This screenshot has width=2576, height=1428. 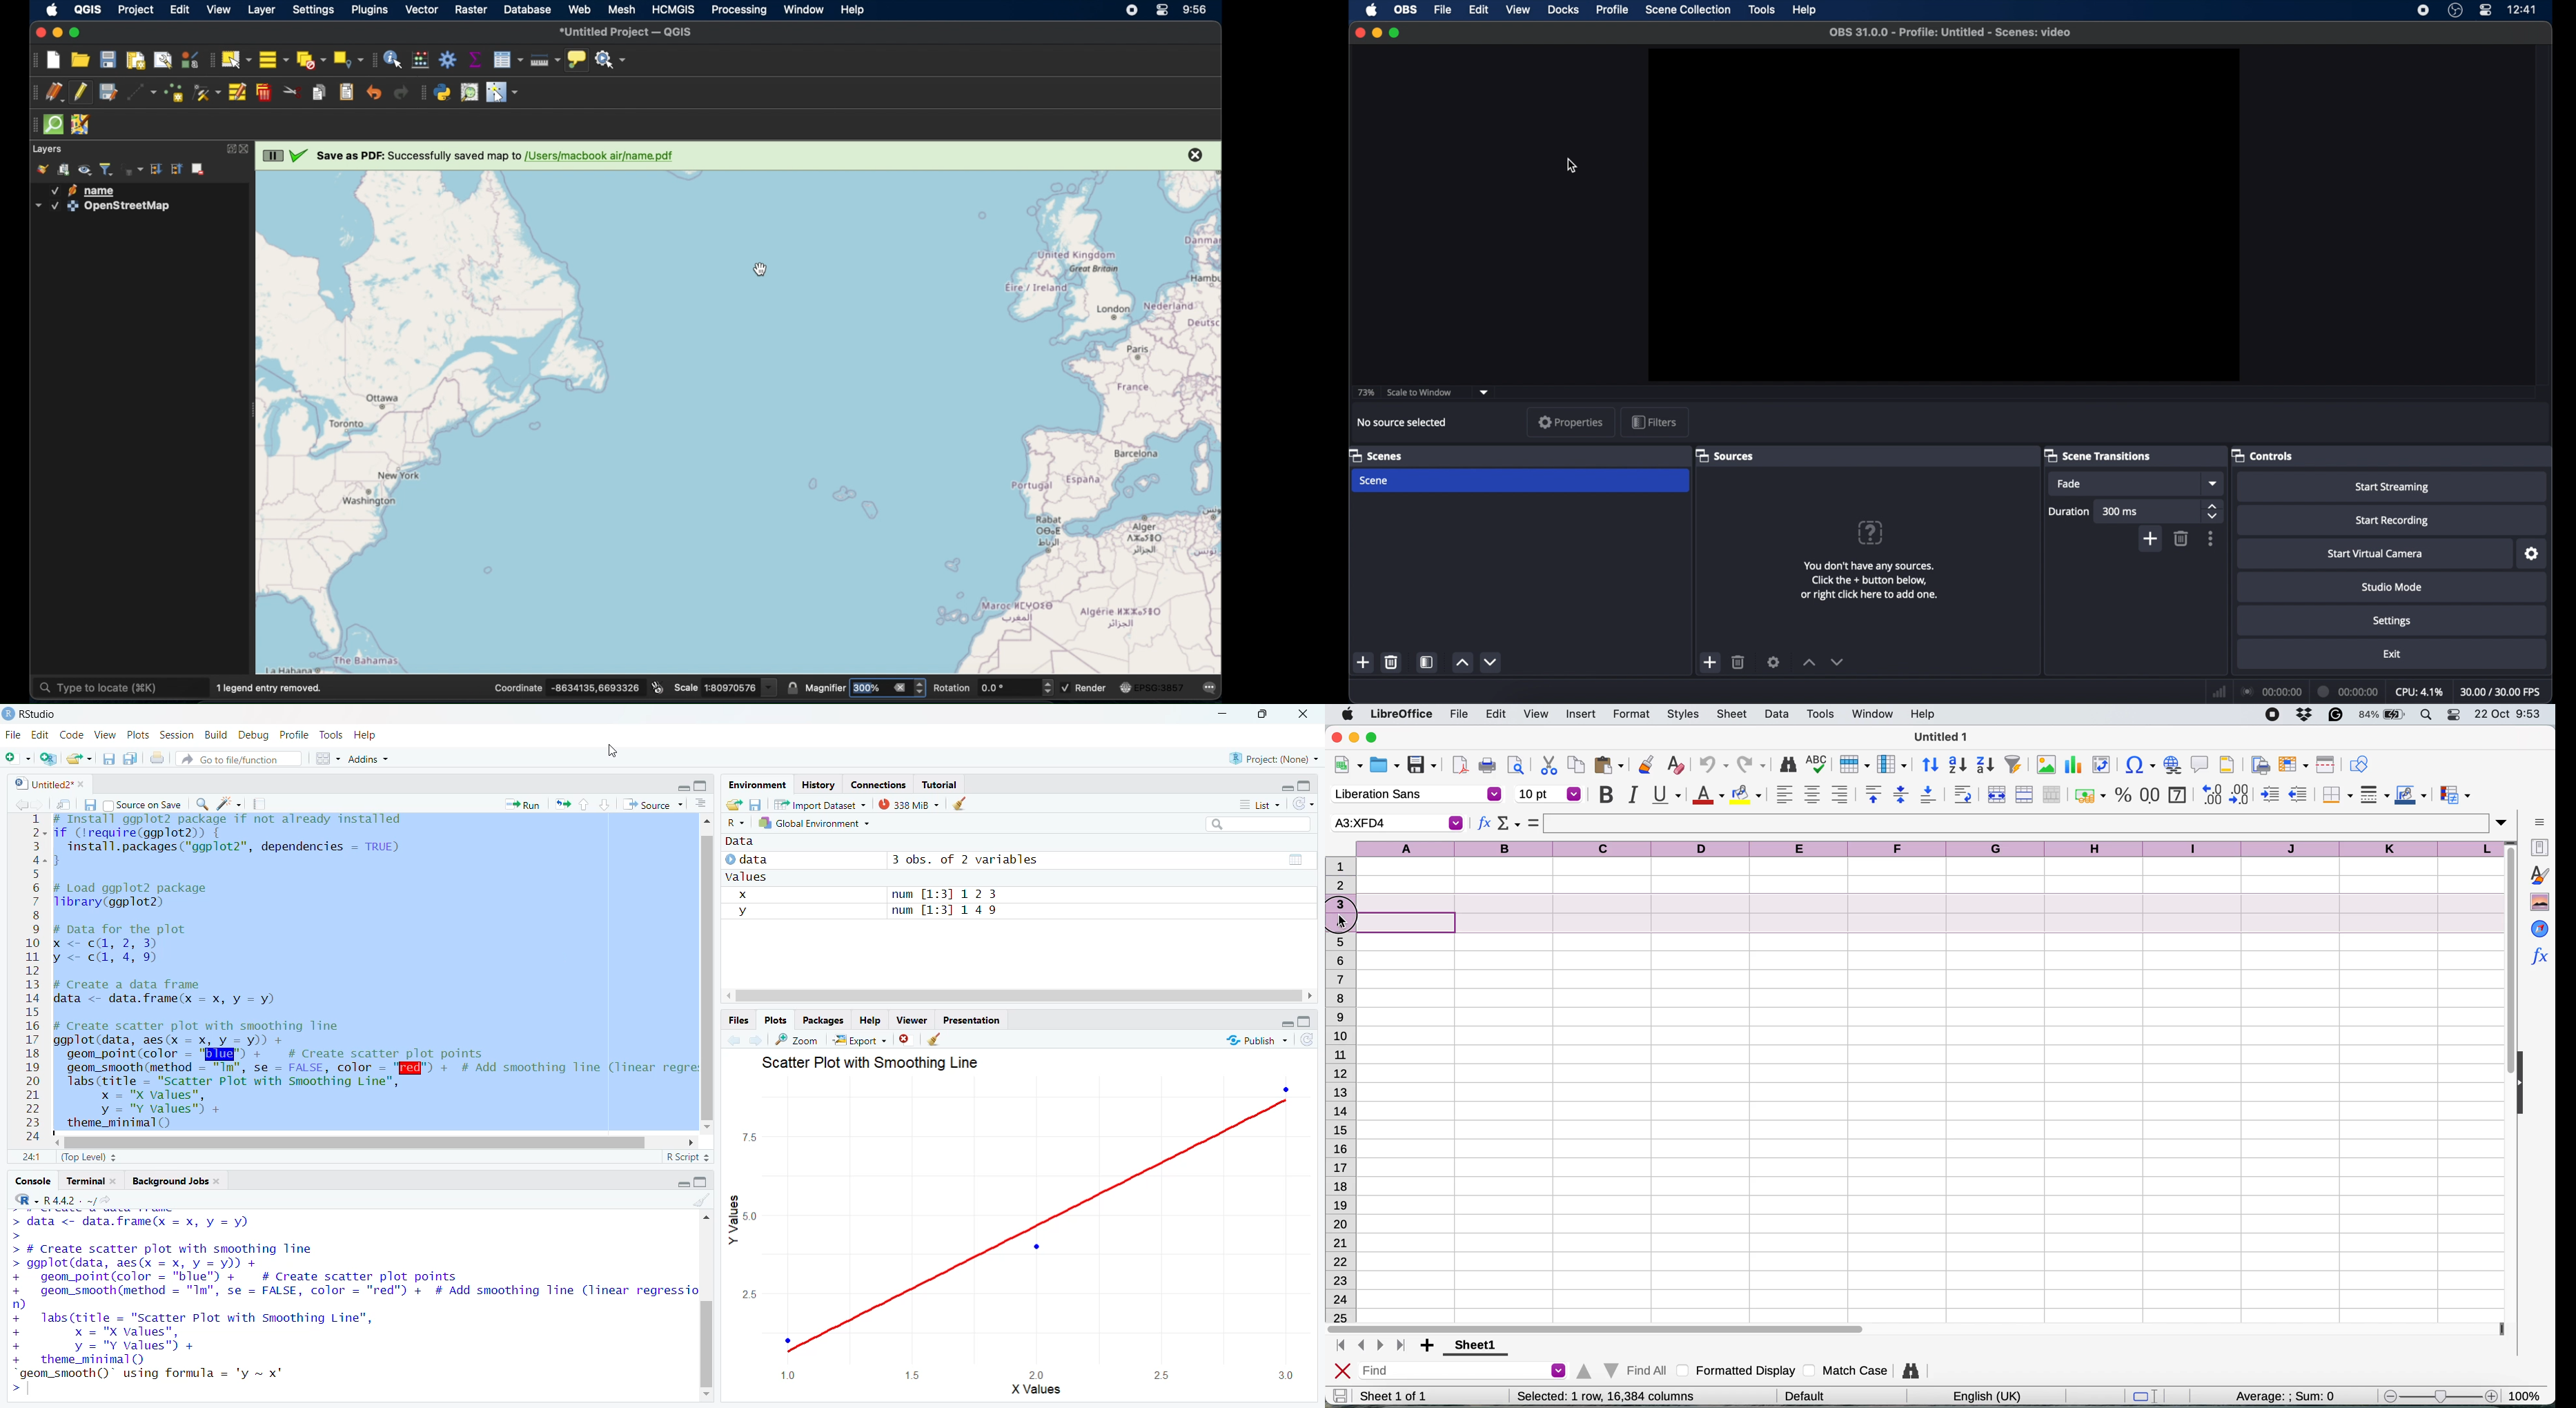 I want to click on add sheet, so click(x=1429, y=1346).